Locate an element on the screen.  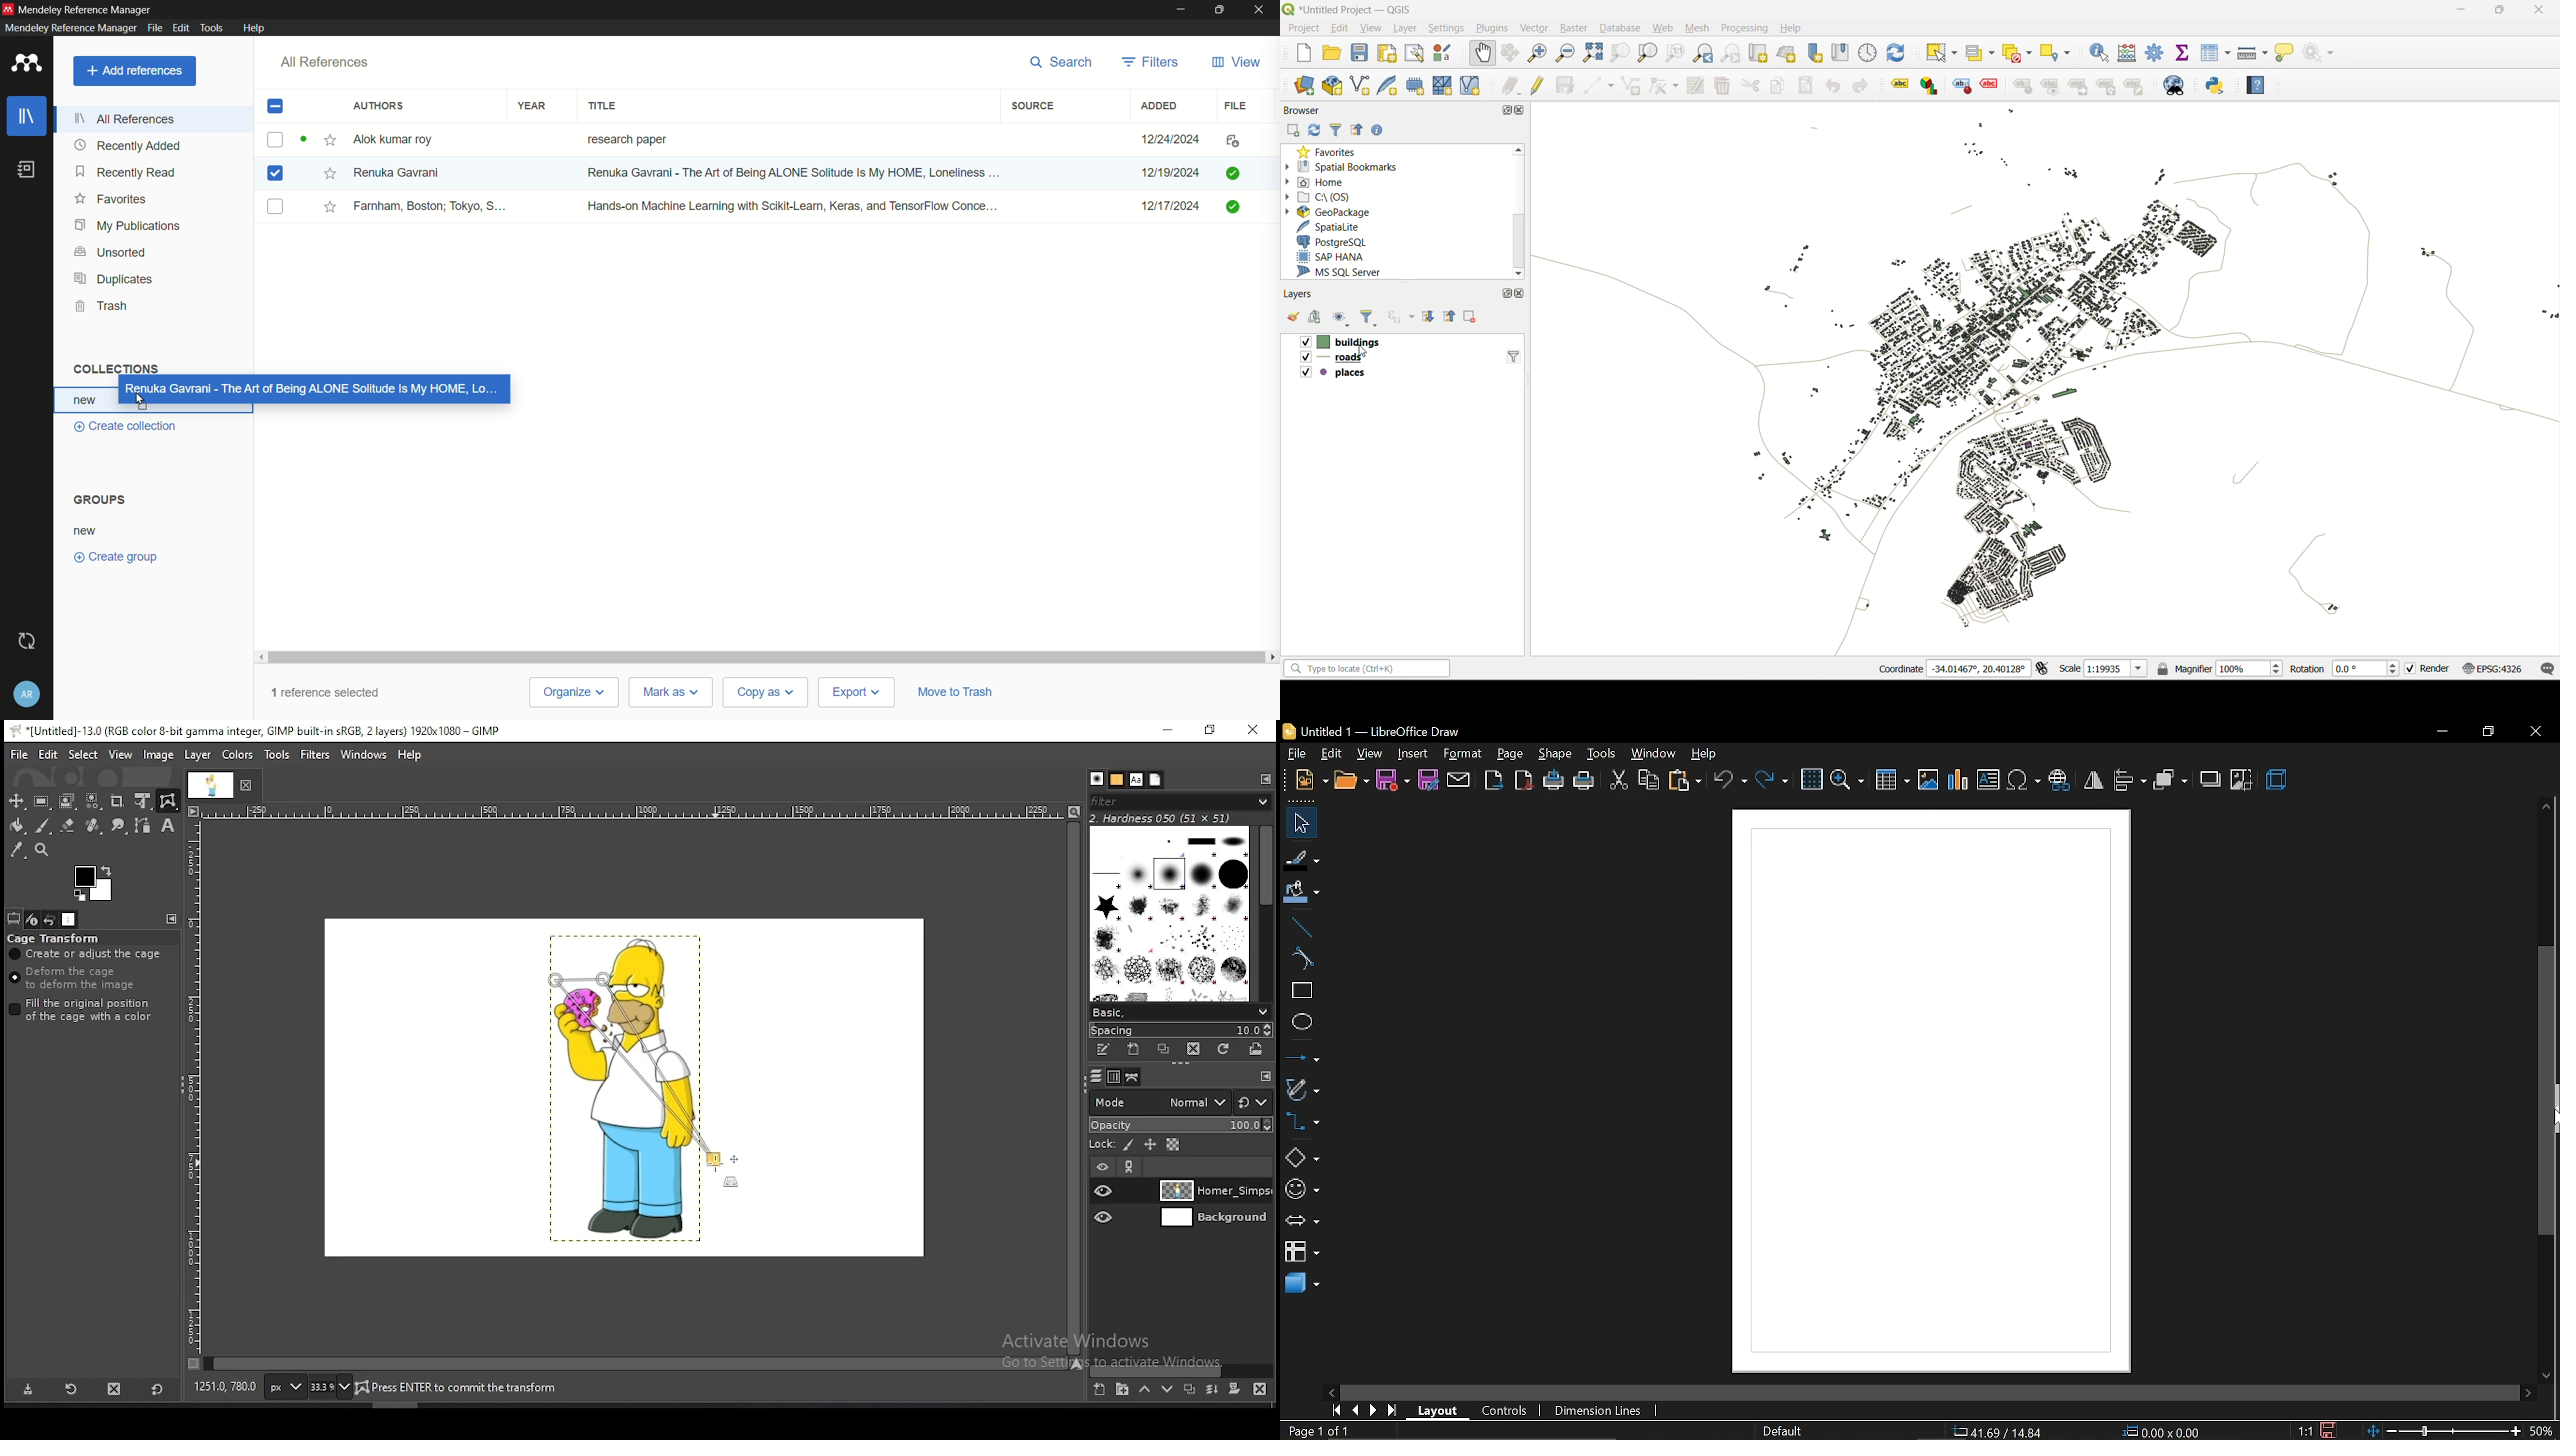
mouse pointer is located at coordinates (714, 1165).